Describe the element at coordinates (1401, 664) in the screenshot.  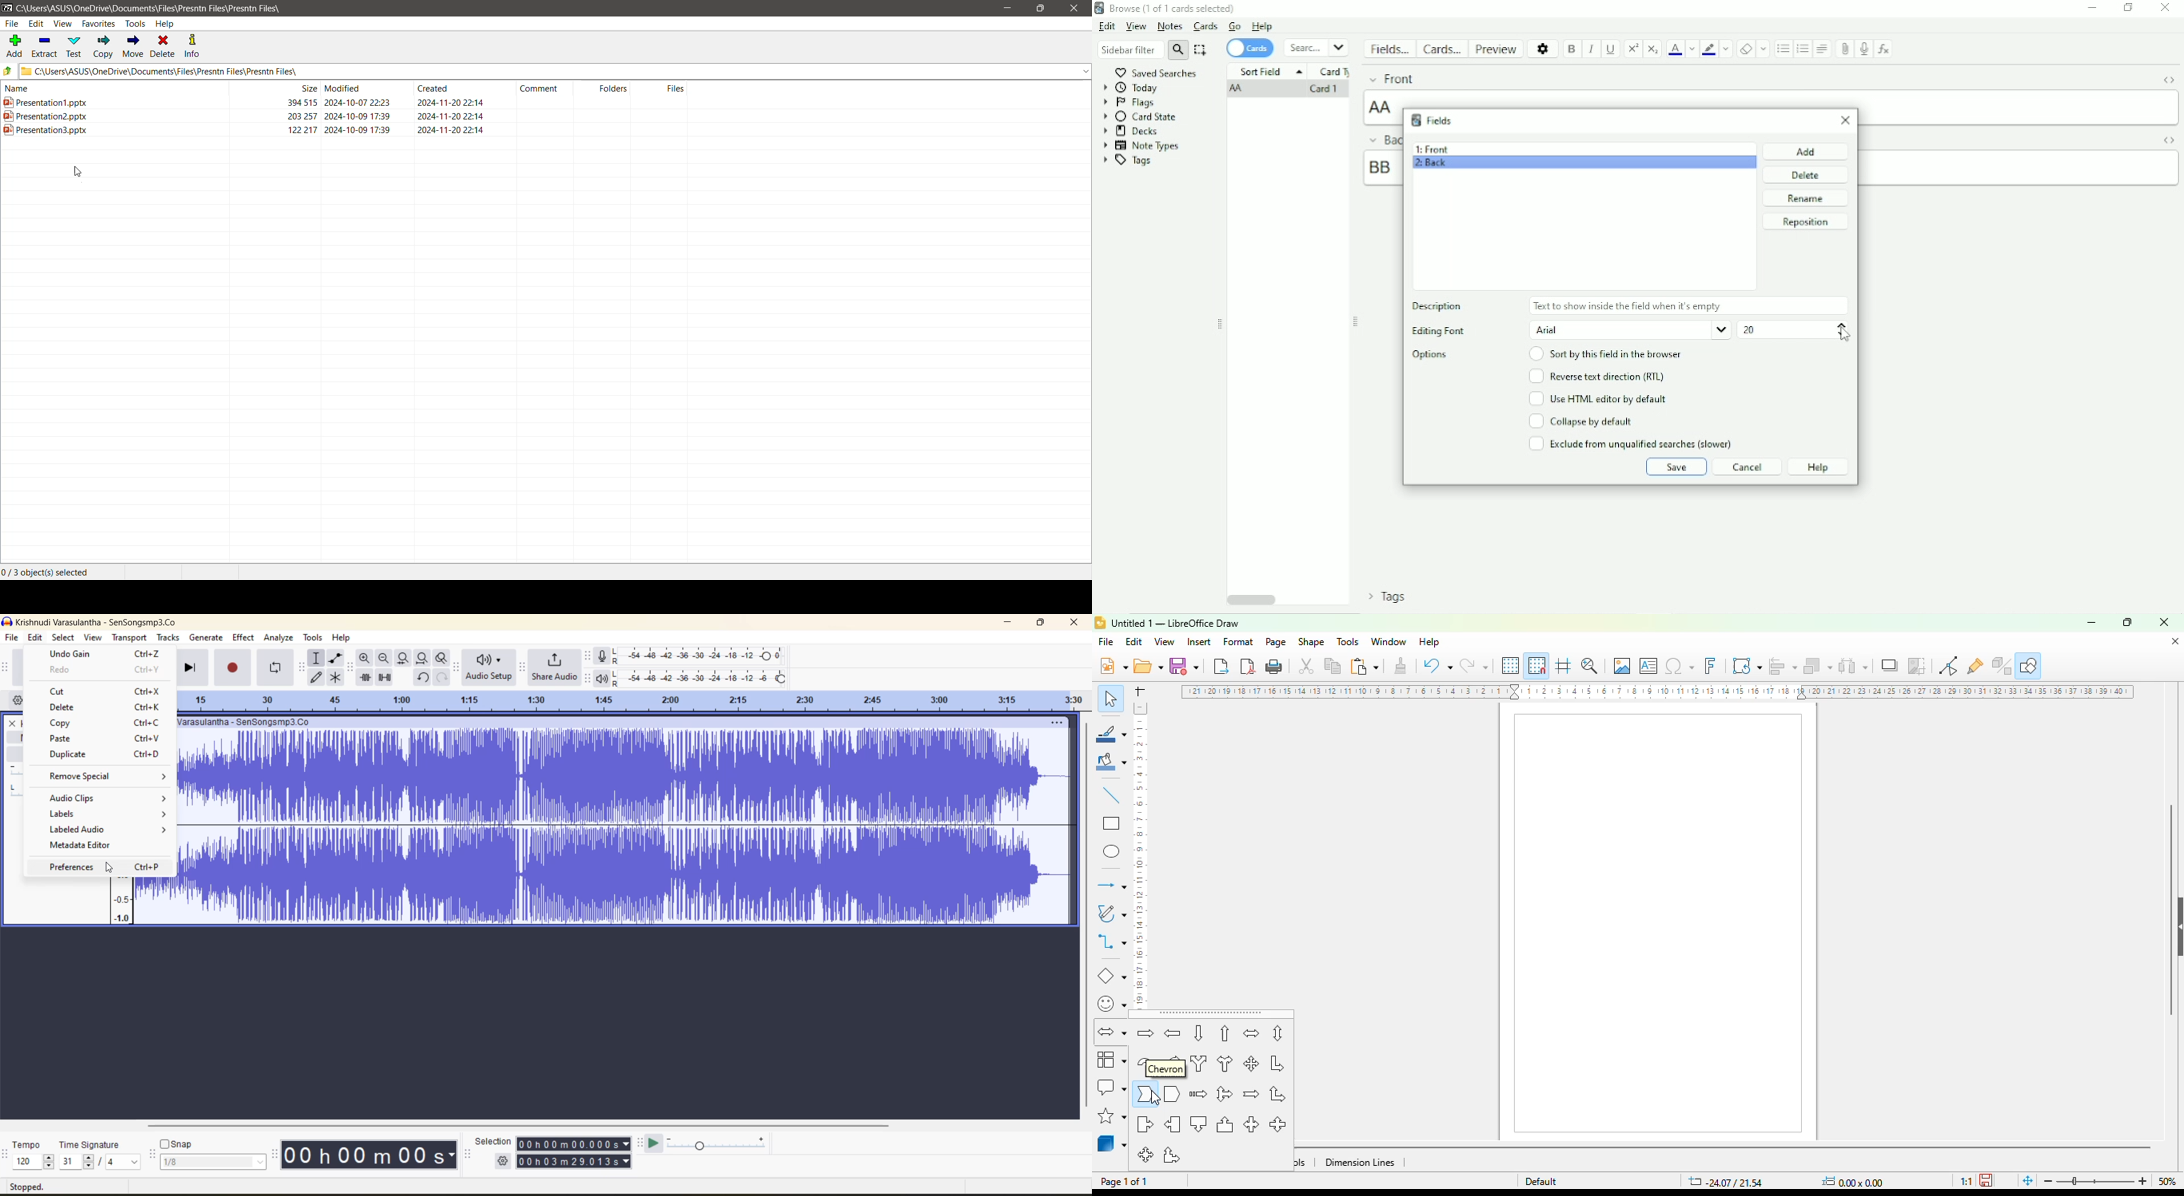
I see `clone formatting` at that location.